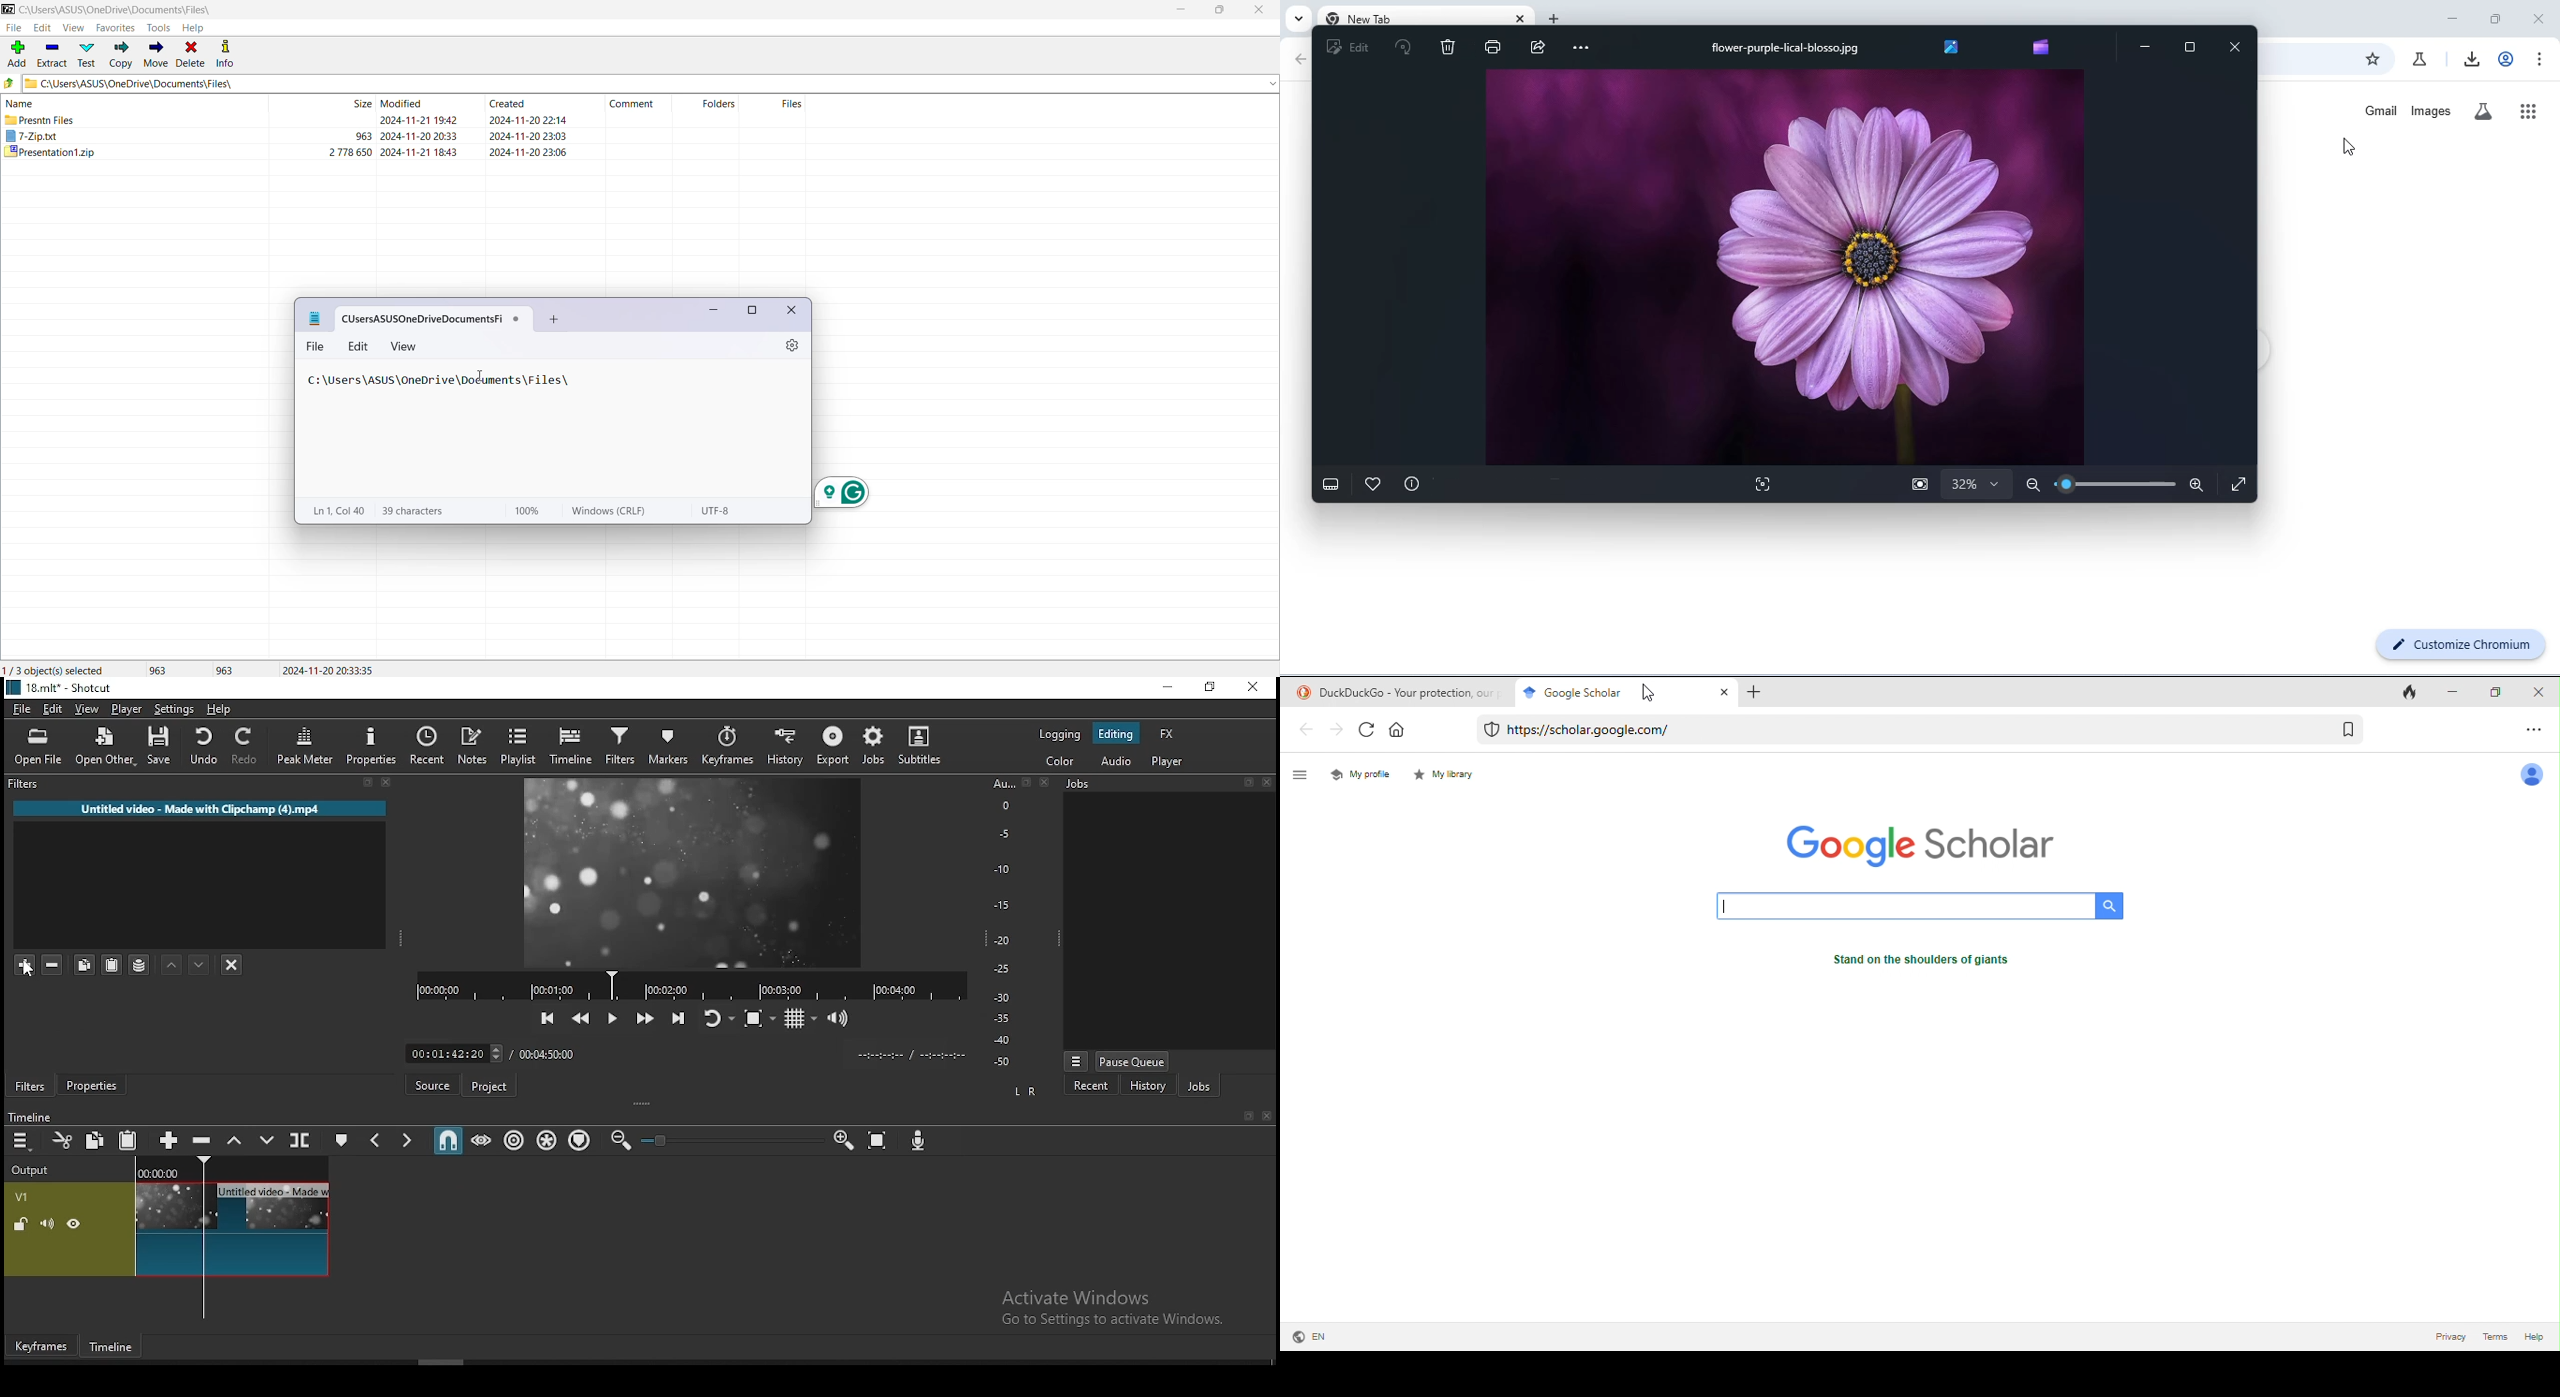 Image resolution: width=2576 pixels, height=1400 pixels. I want to click on Clip Time, so click(910, 1056).